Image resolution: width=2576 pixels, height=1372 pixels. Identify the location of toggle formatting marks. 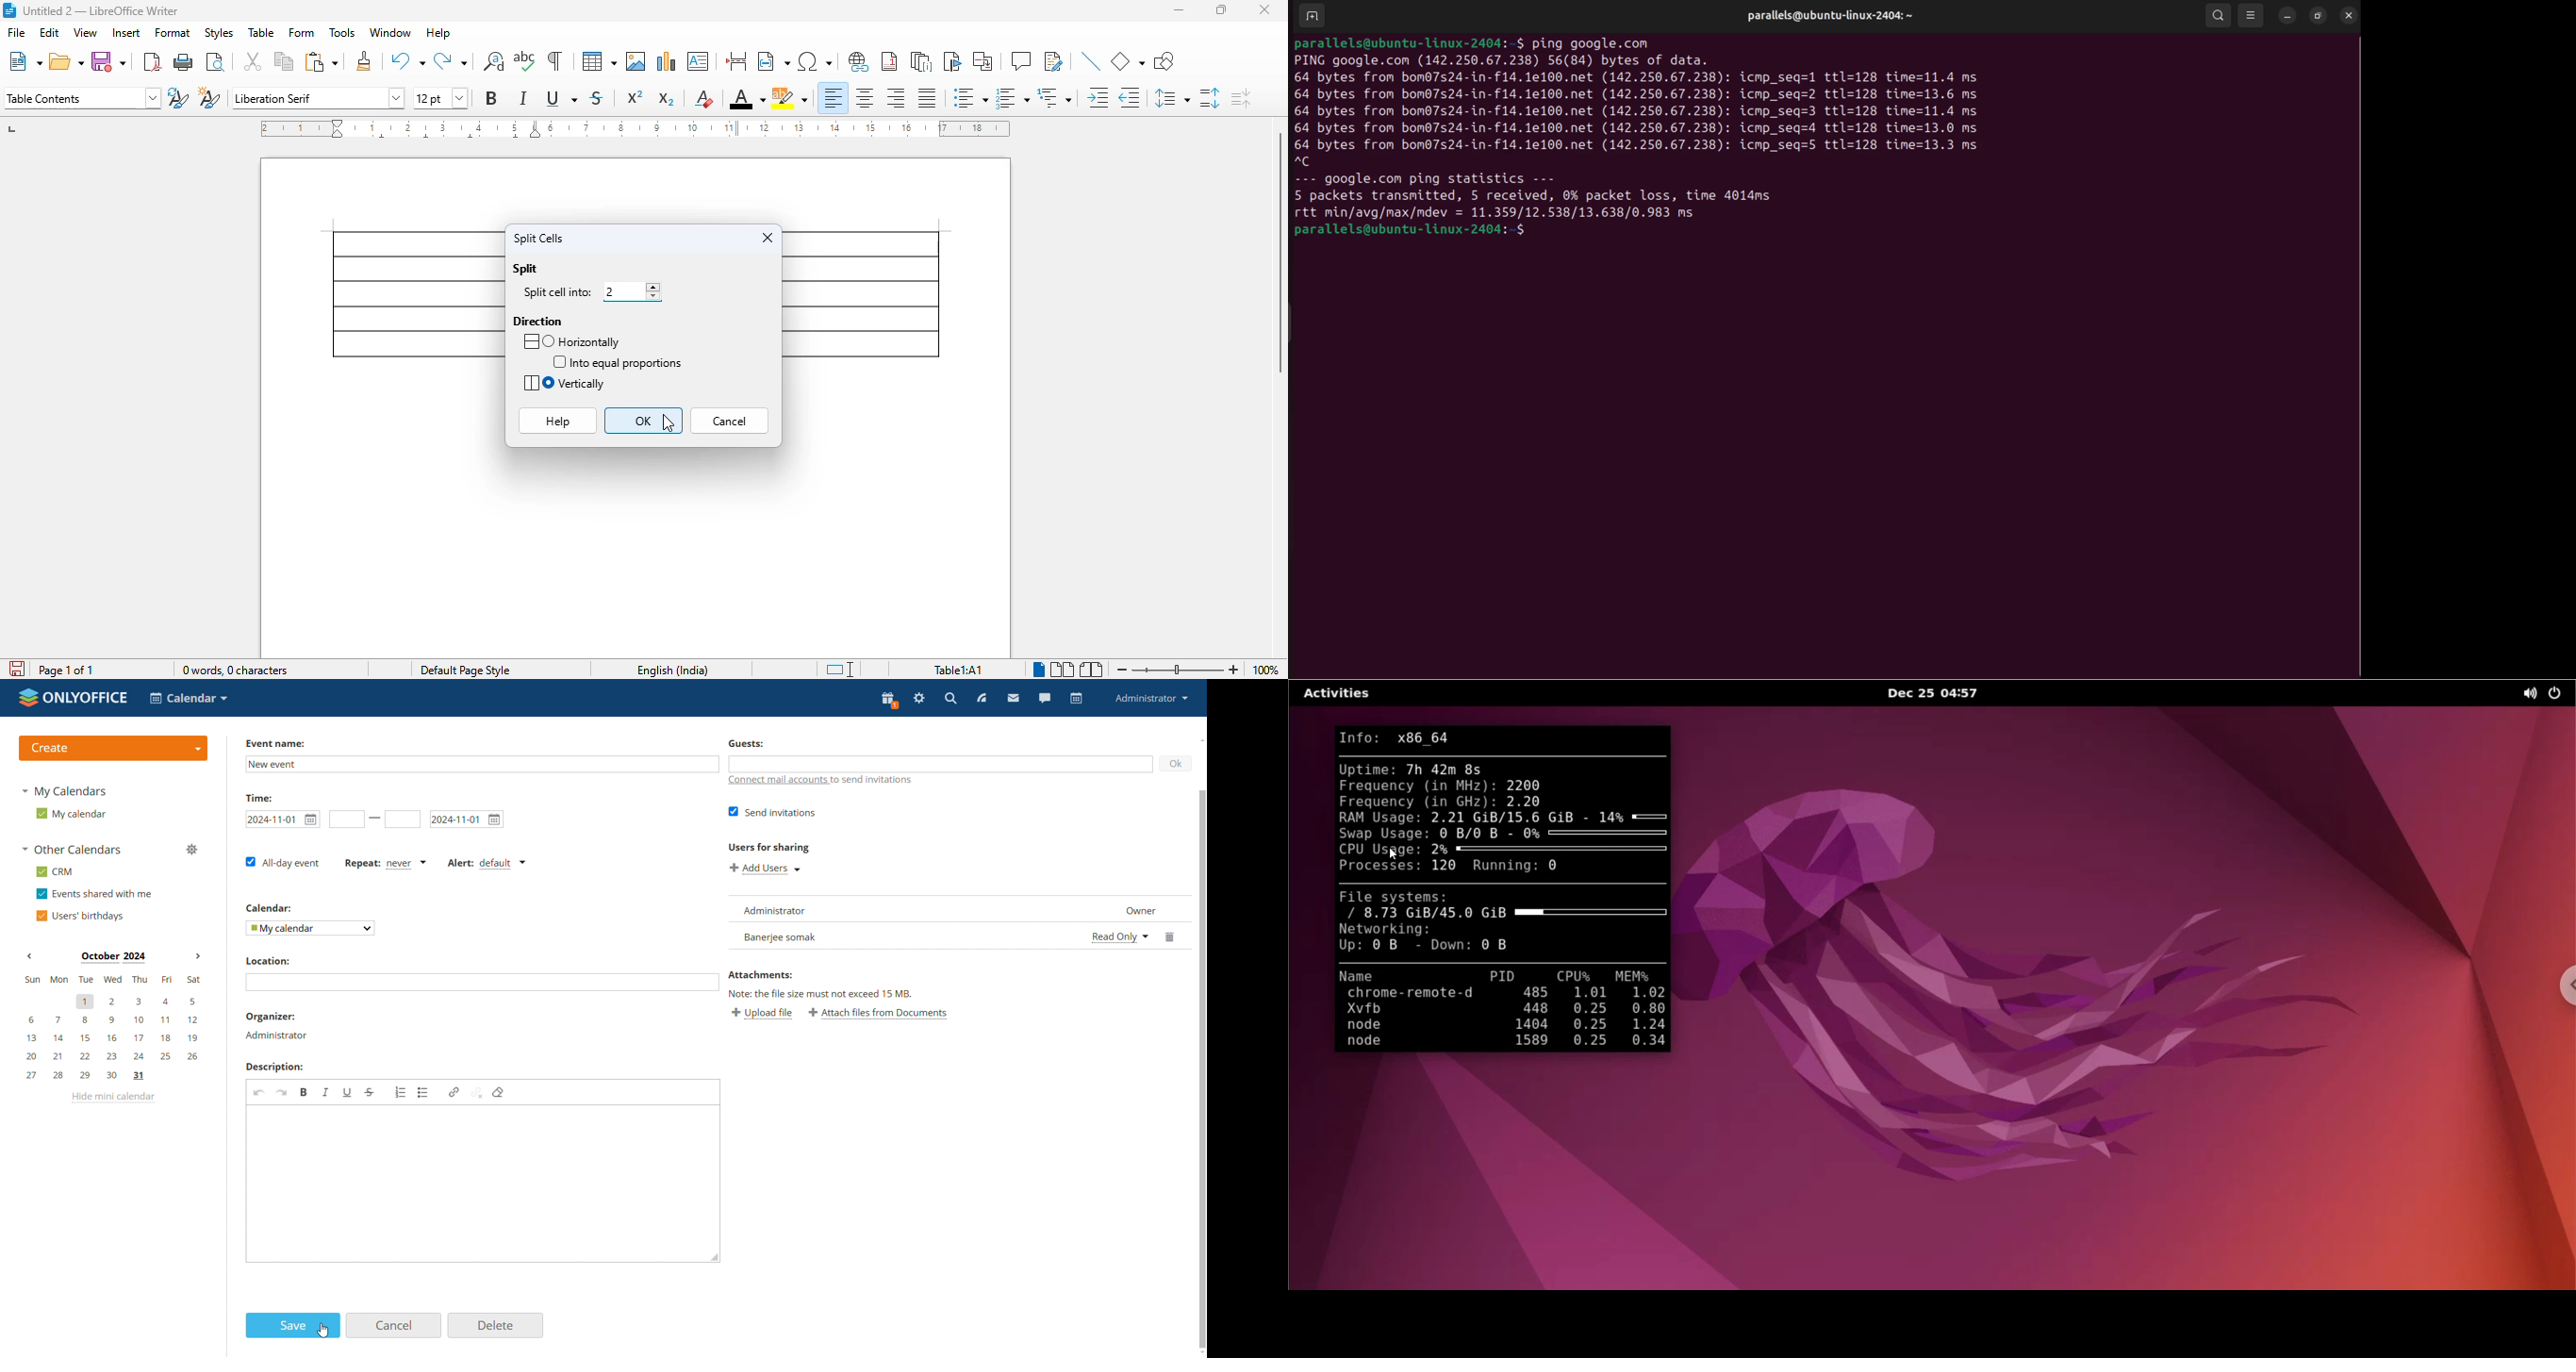
(555, 61).